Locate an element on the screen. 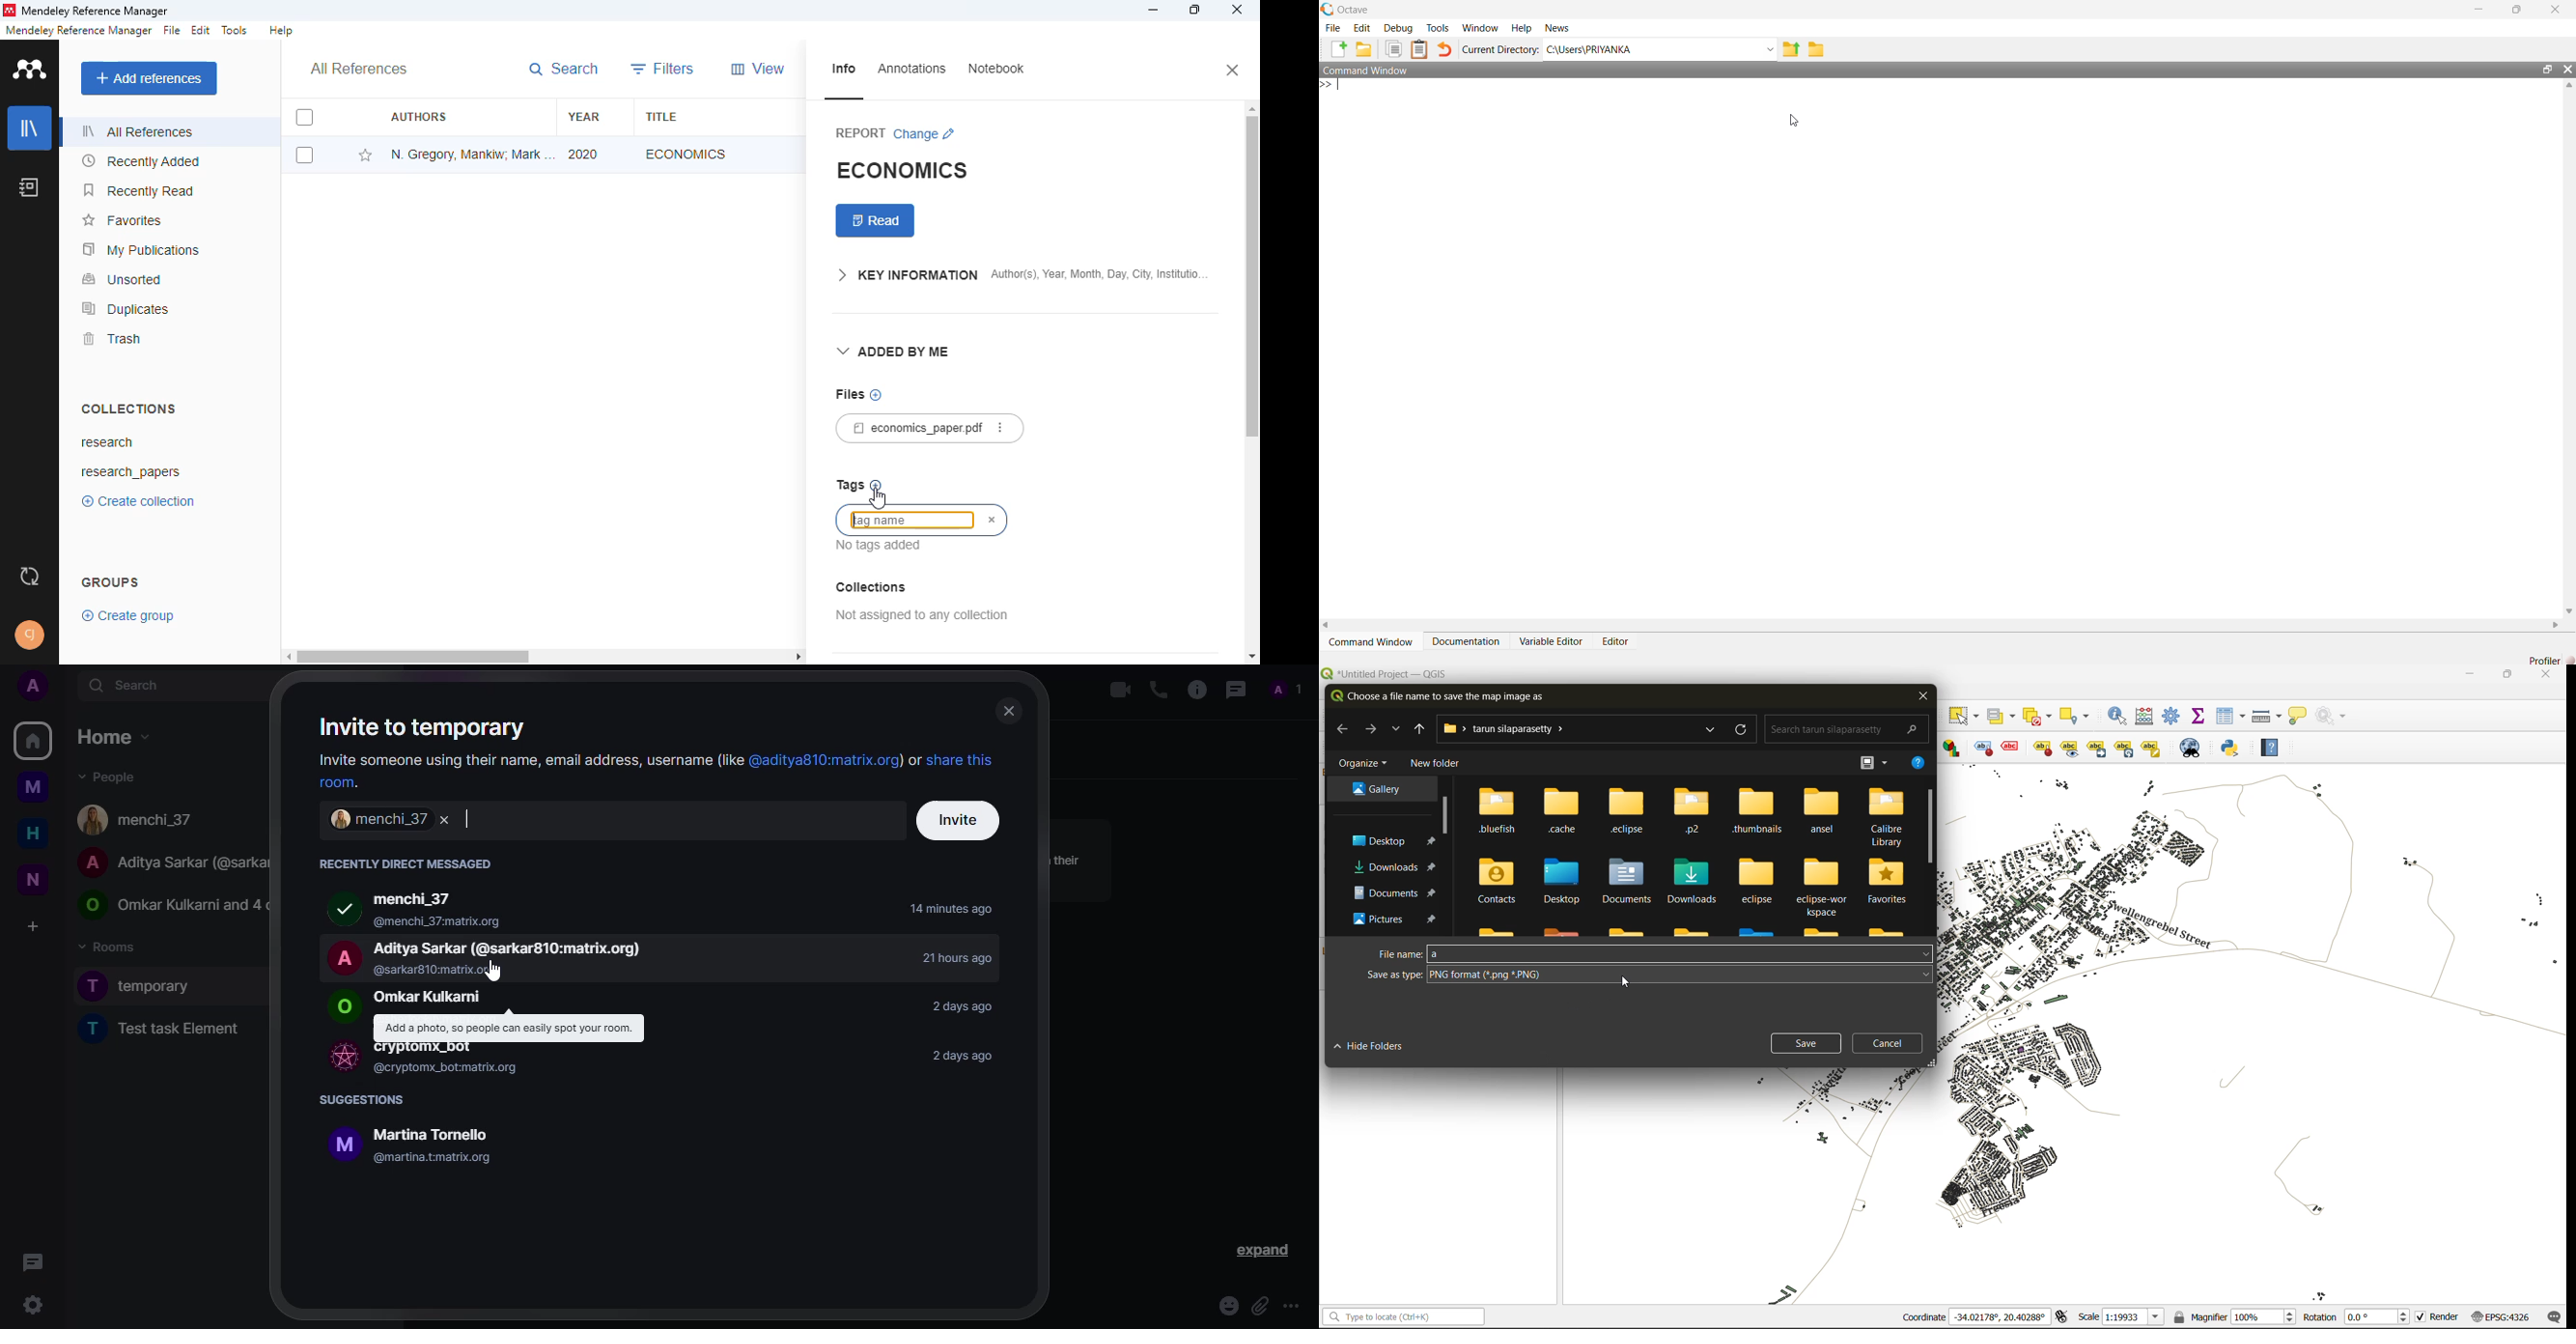  trash is located at coordinates (111, 340).